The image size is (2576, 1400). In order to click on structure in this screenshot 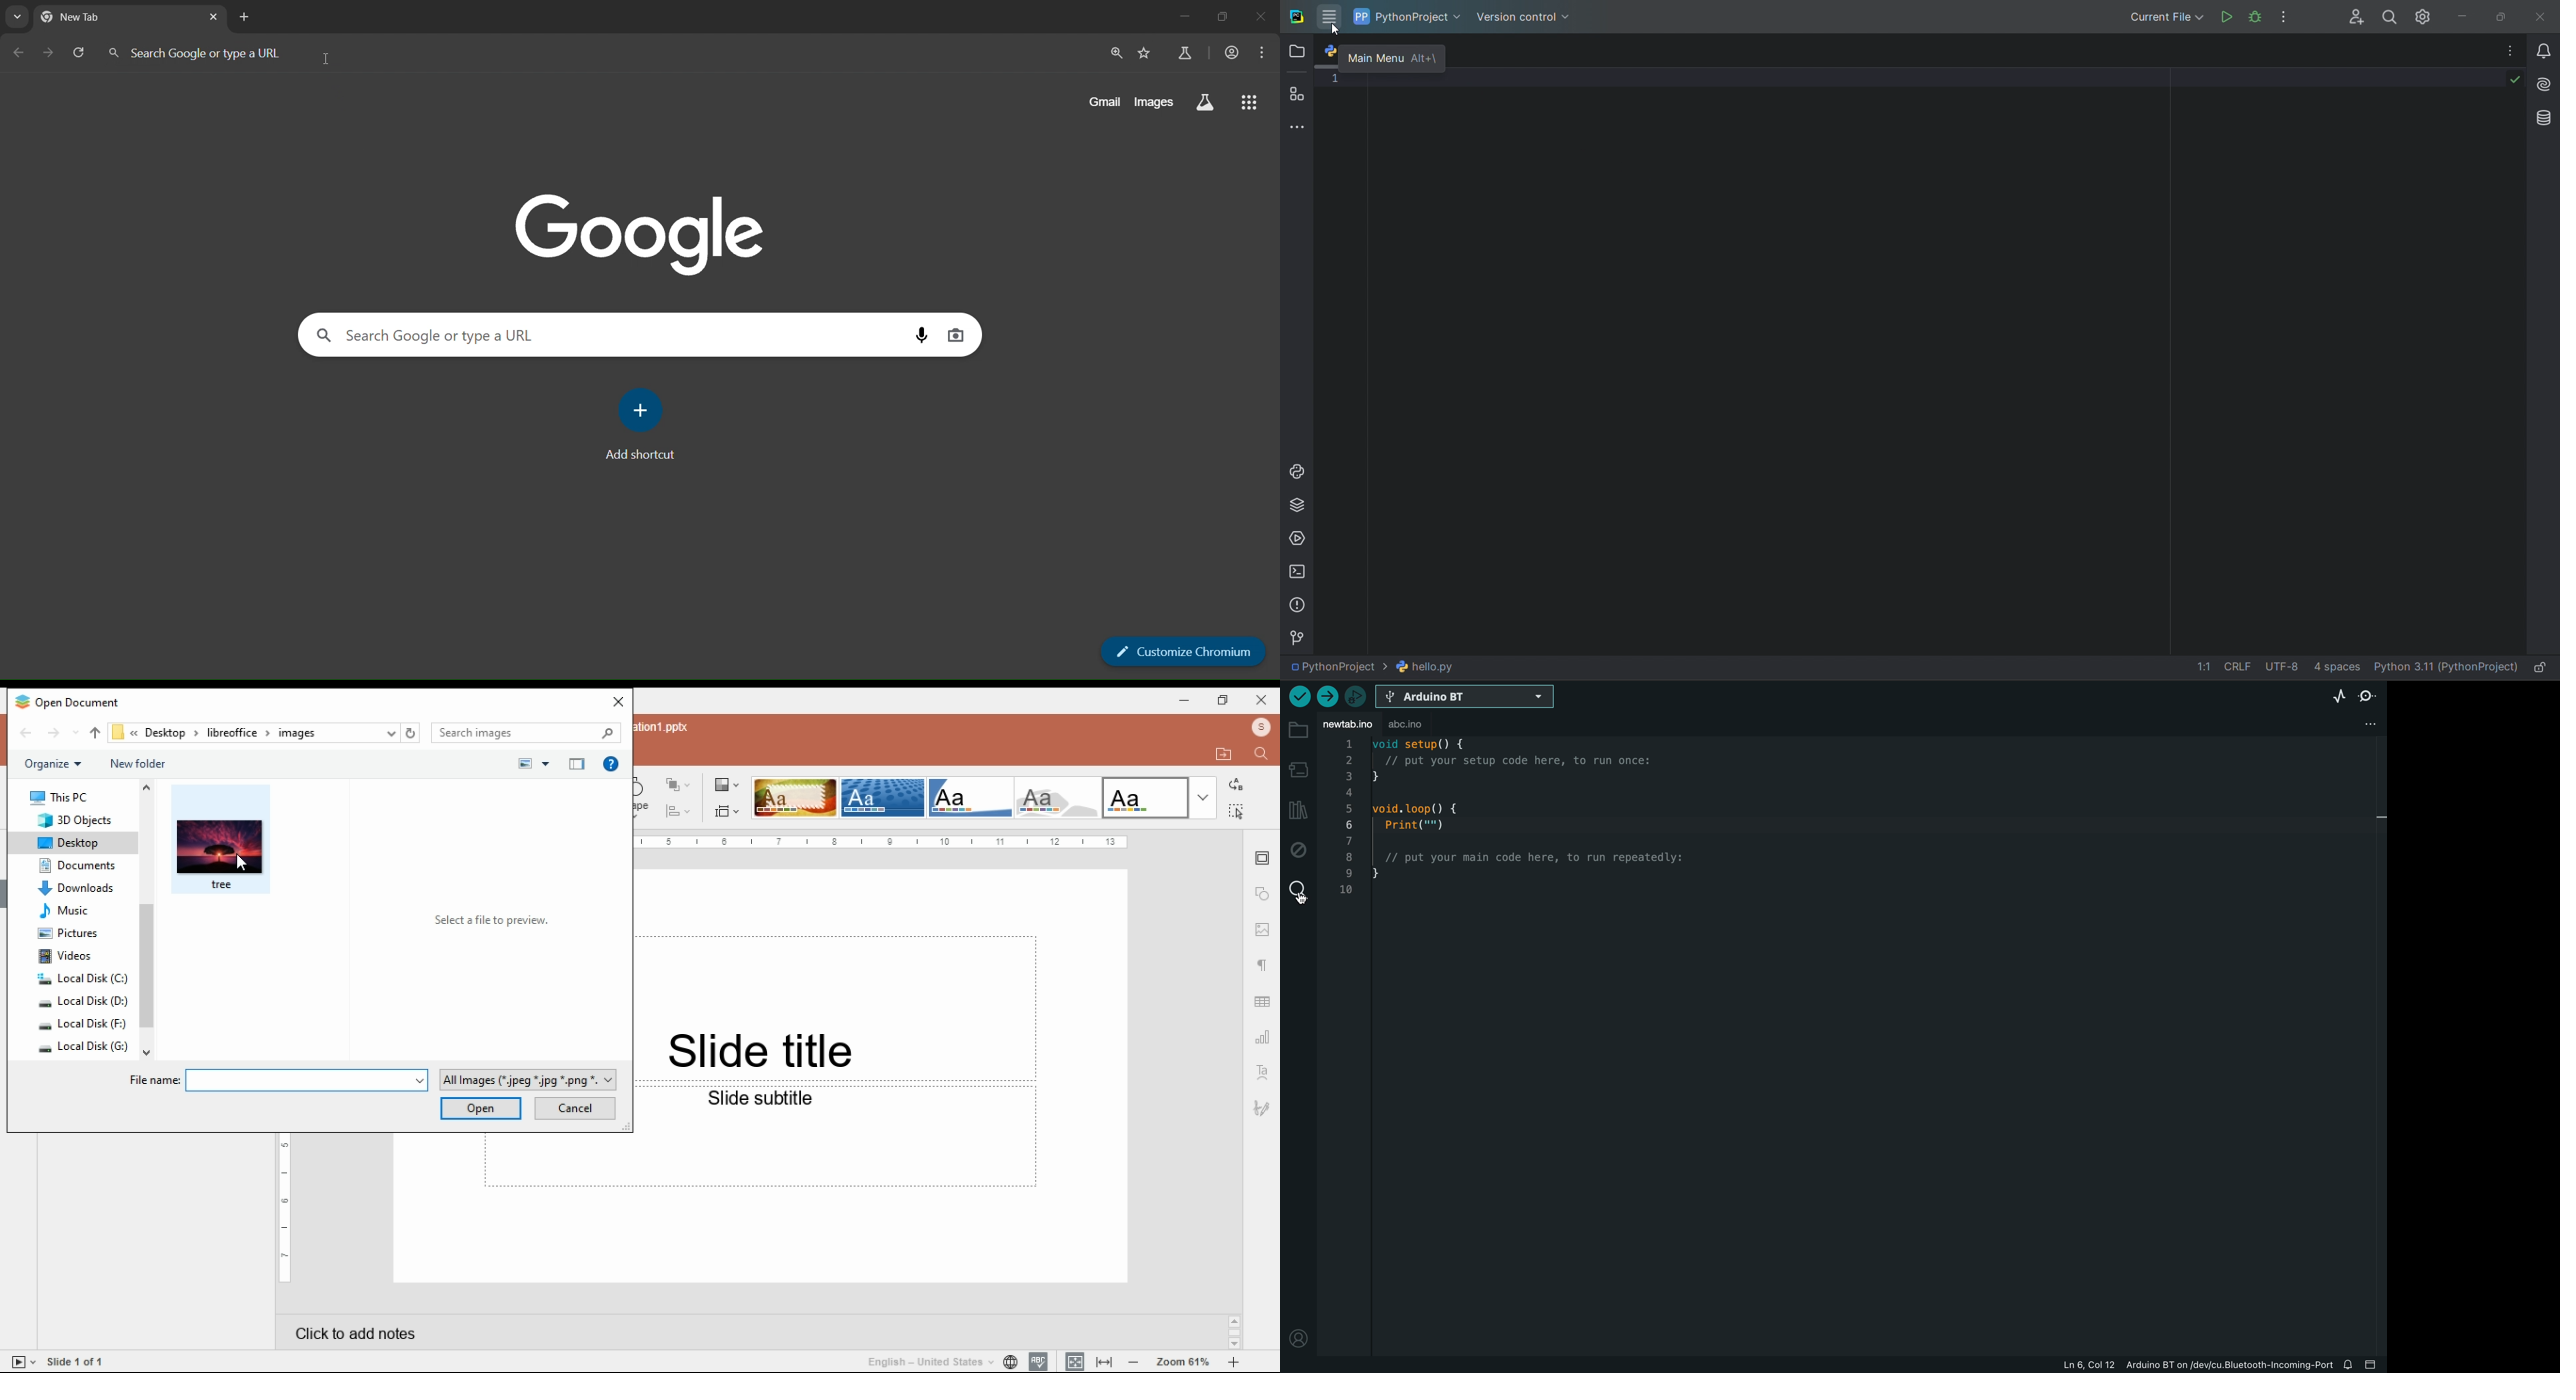, I will do `click(1297, 95)`.